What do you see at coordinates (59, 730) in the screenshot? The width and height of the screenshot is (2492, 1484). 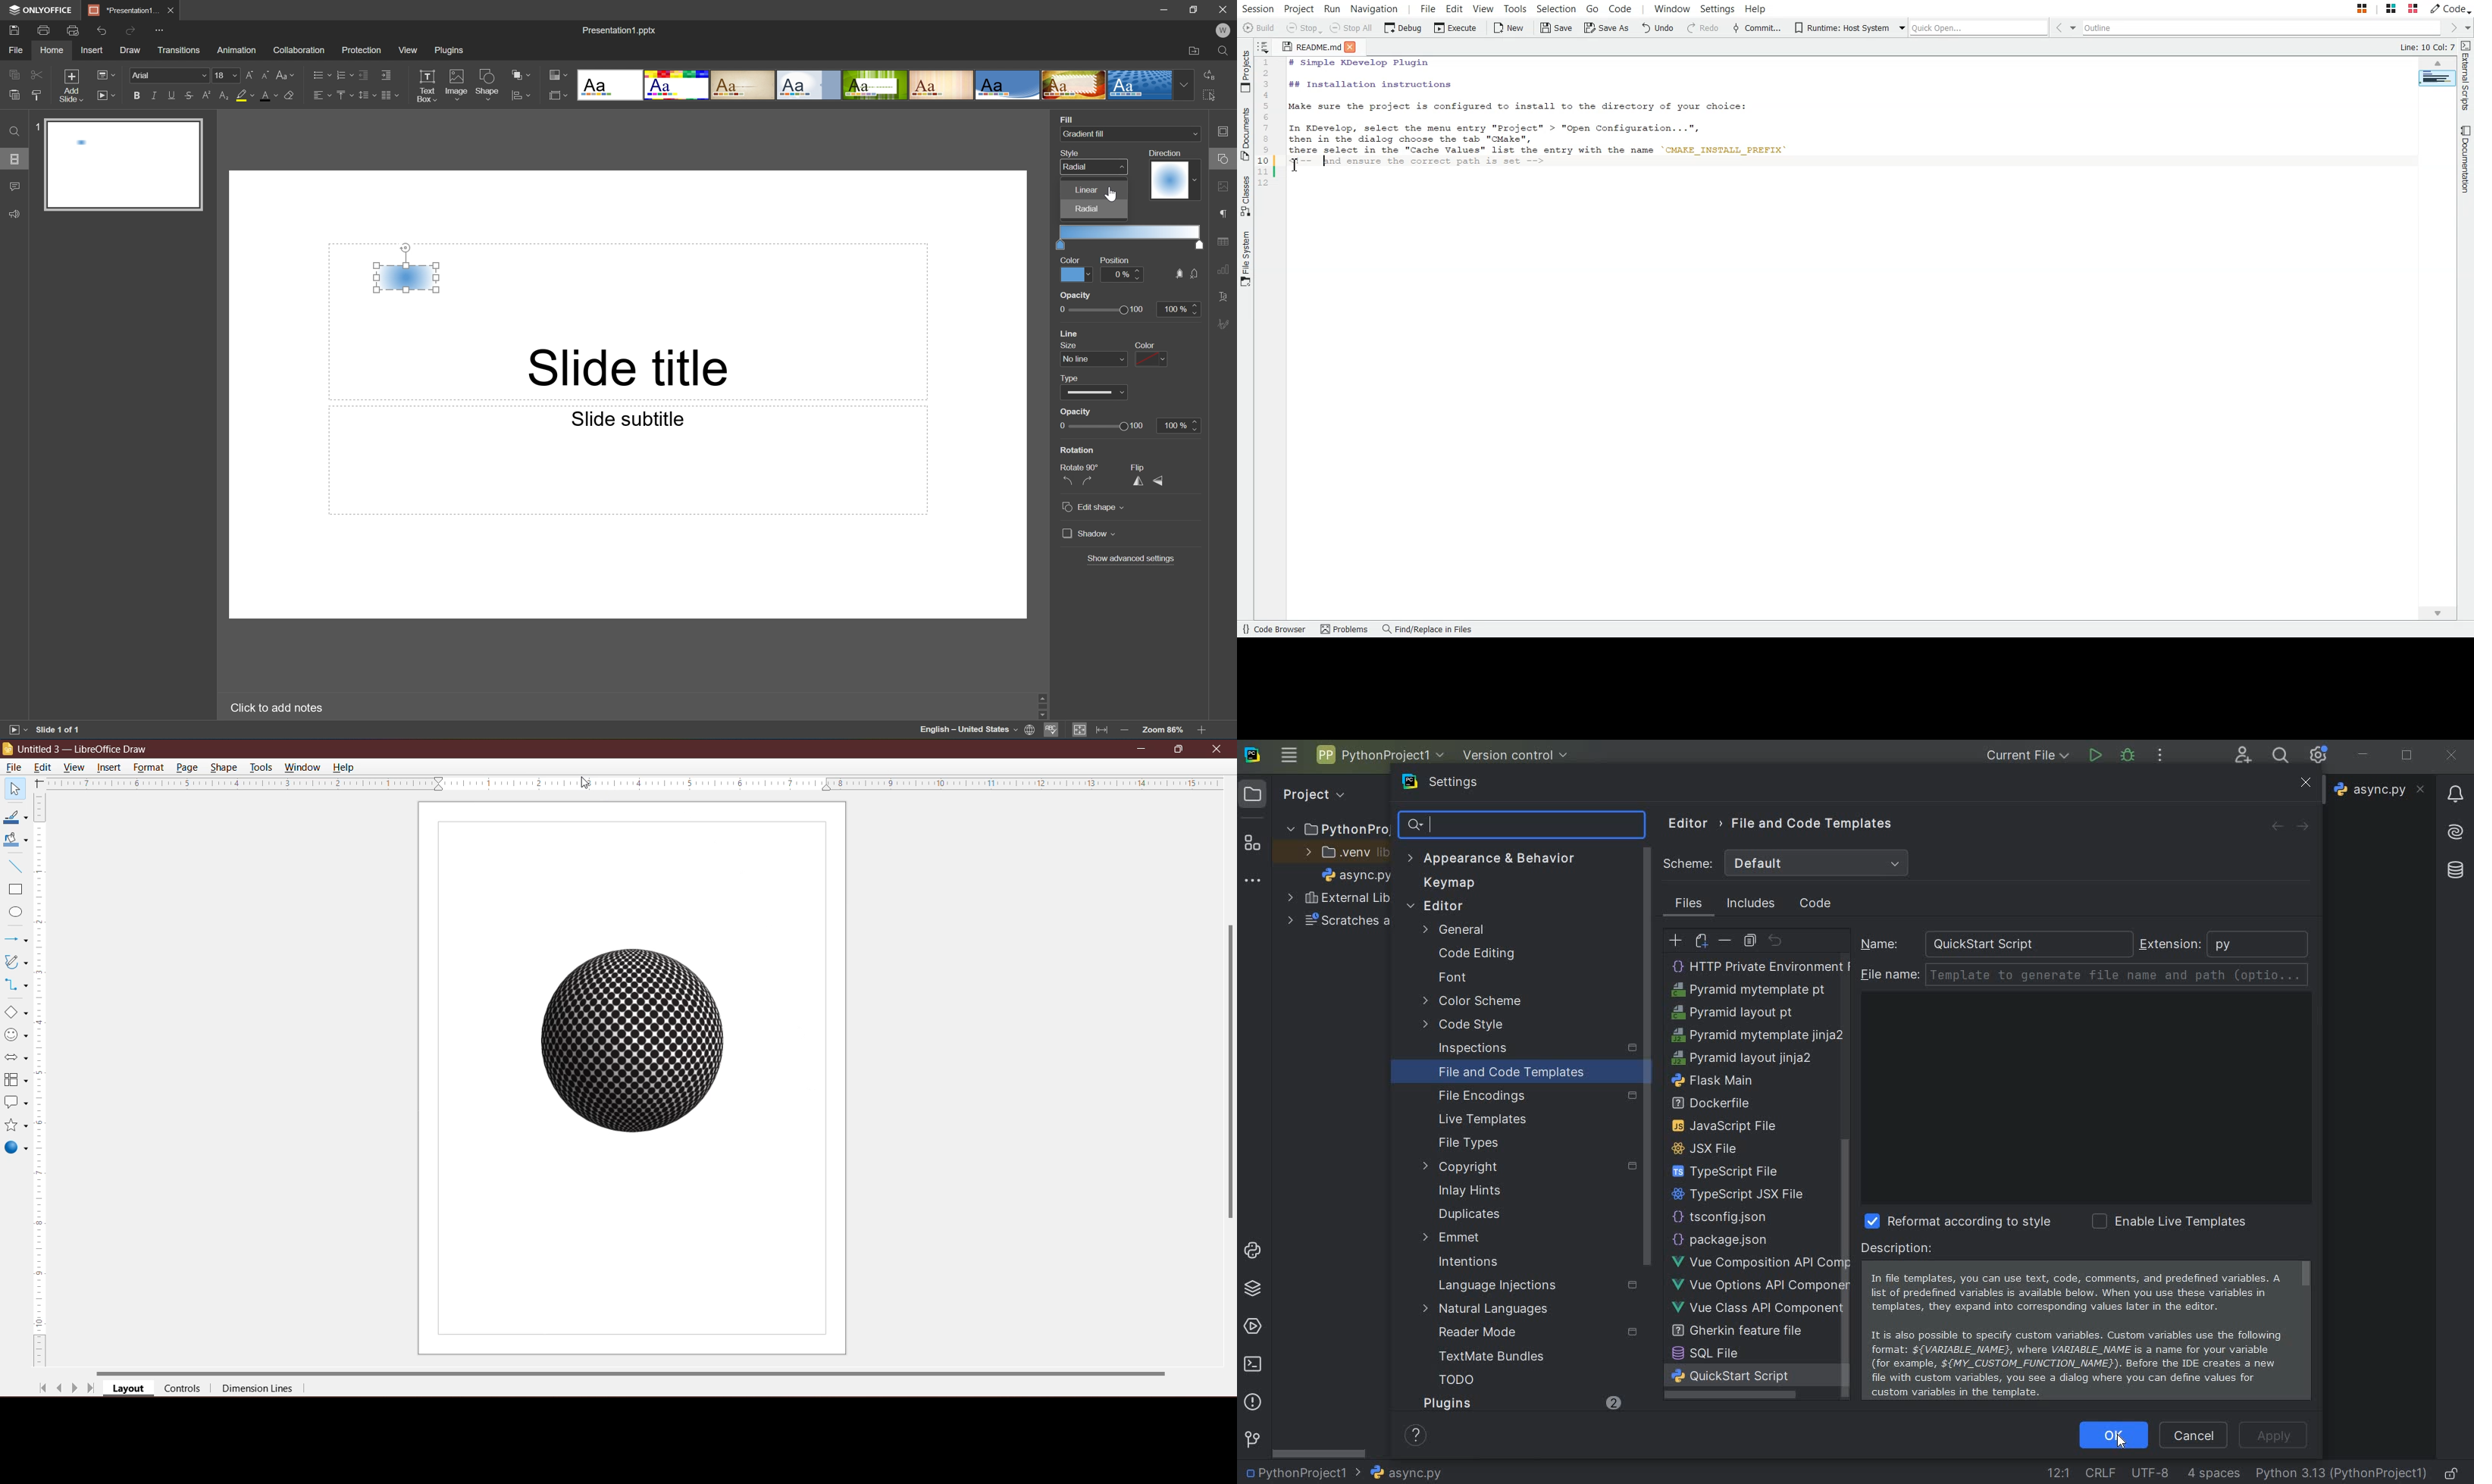 I see `Slide 1 of 1` at bounding box center [59, 730].